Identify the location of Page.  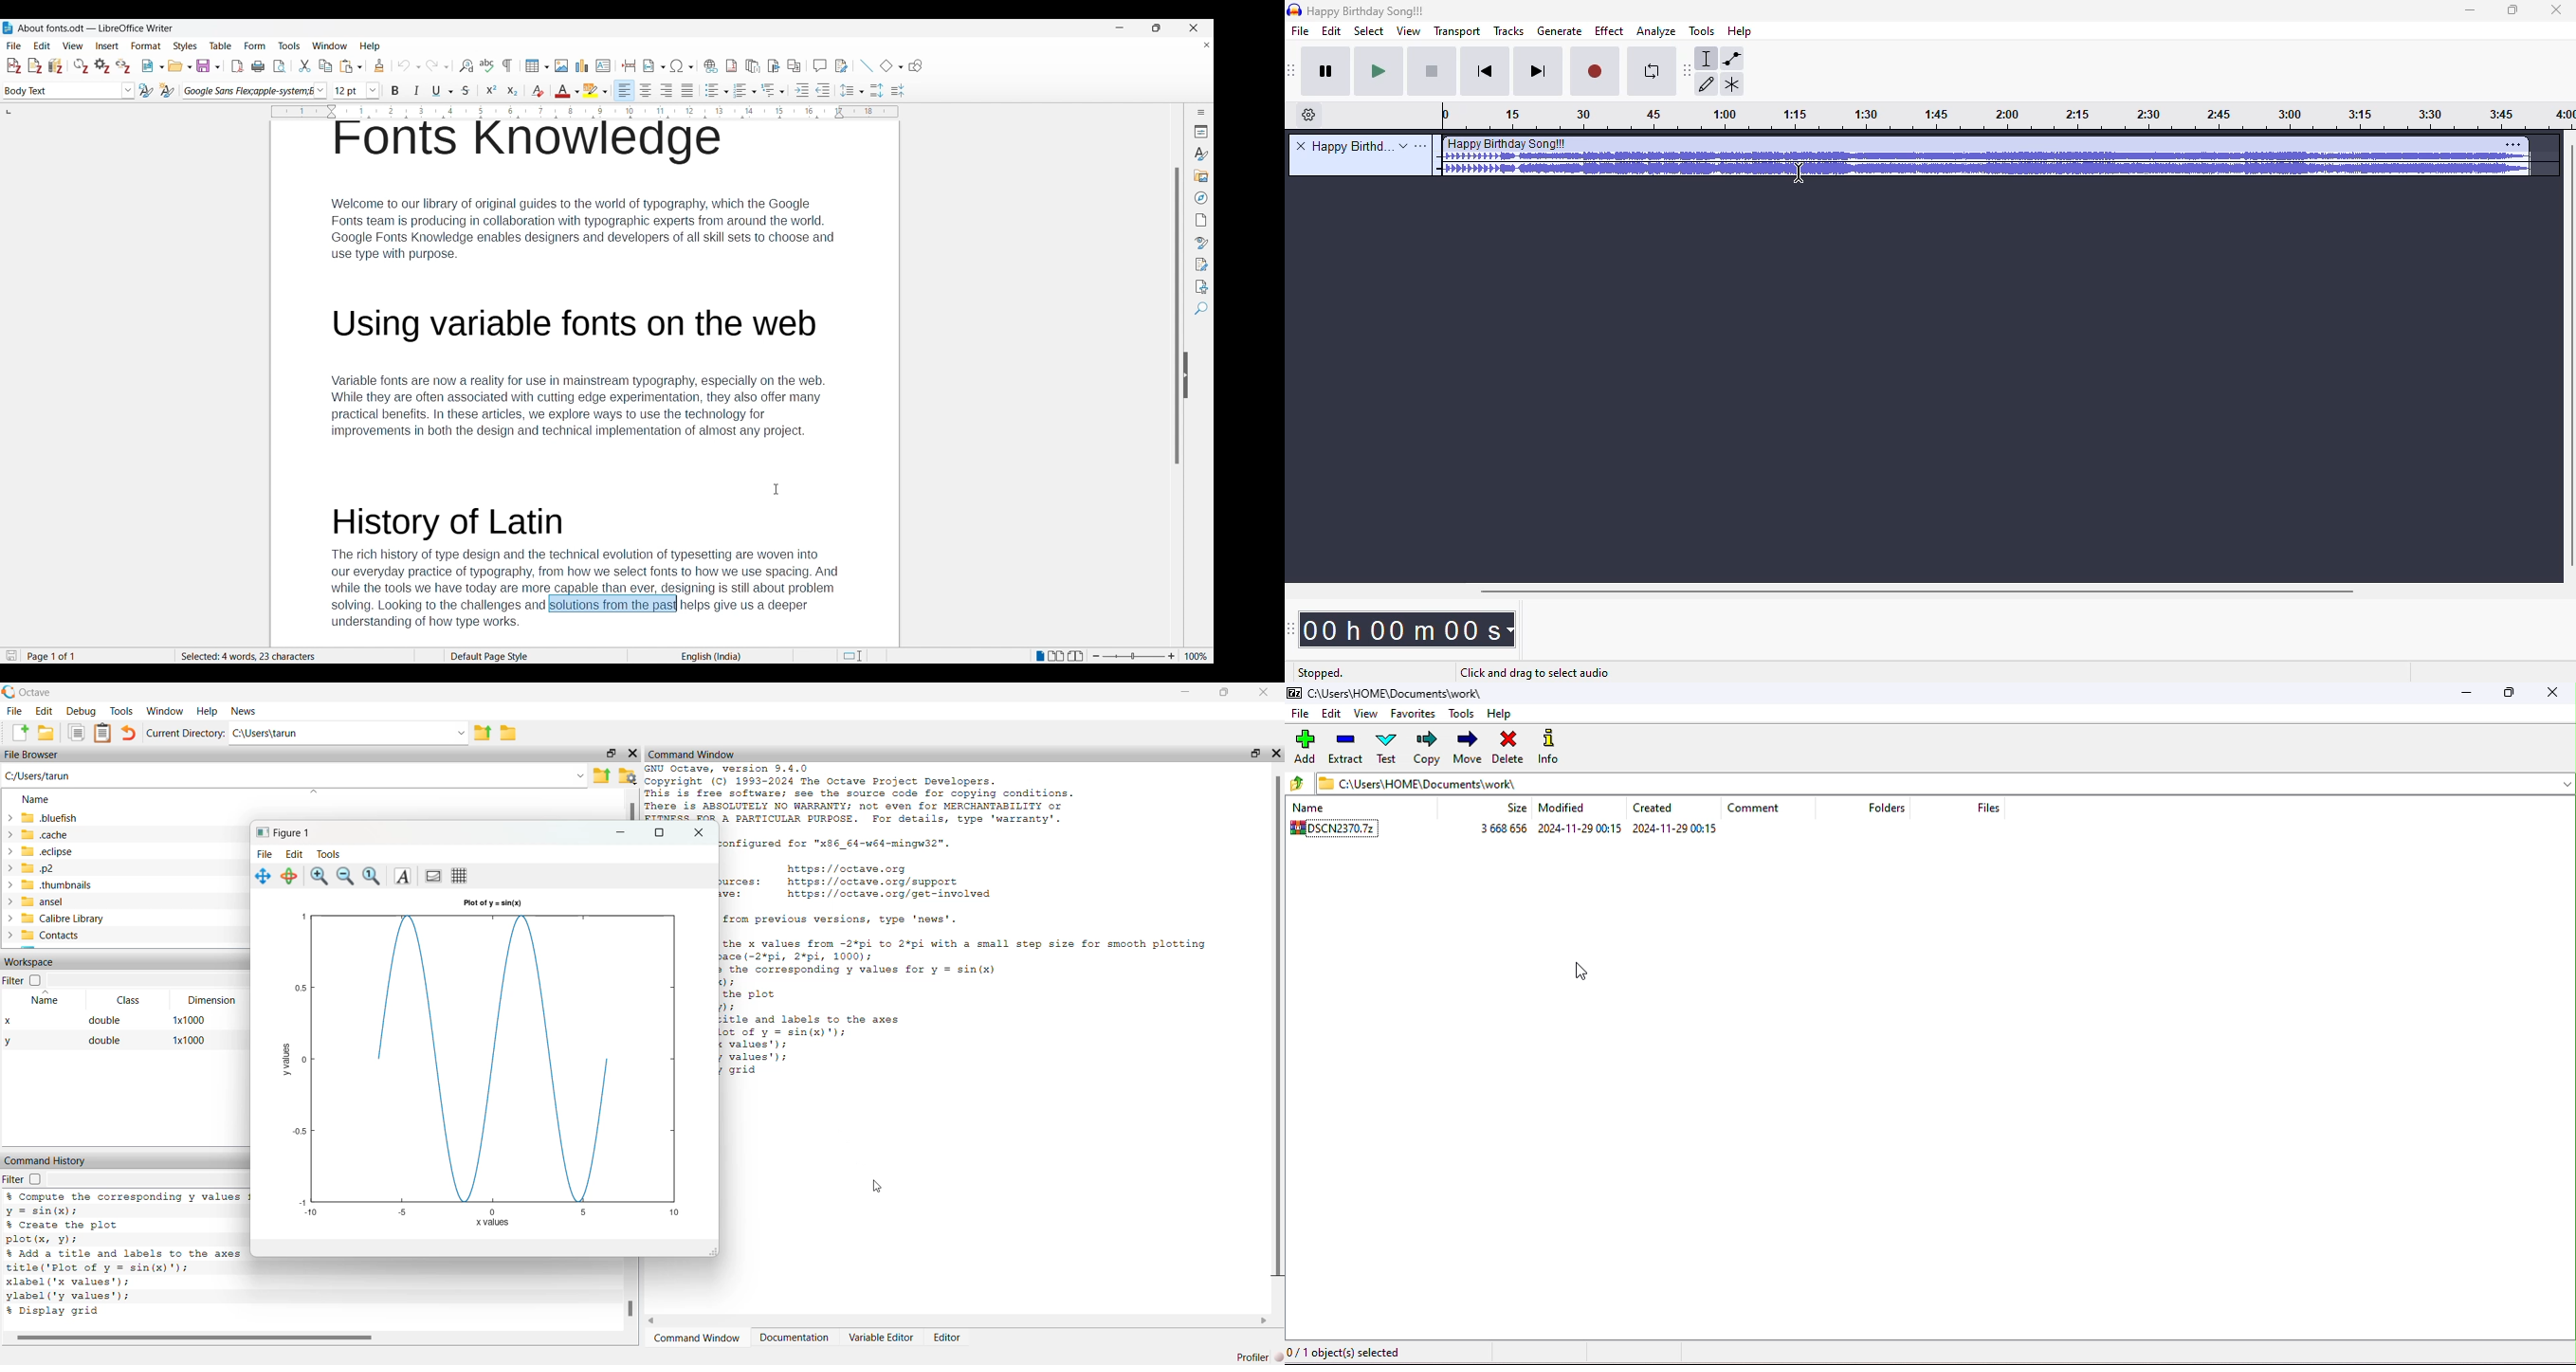
(1200, 220).